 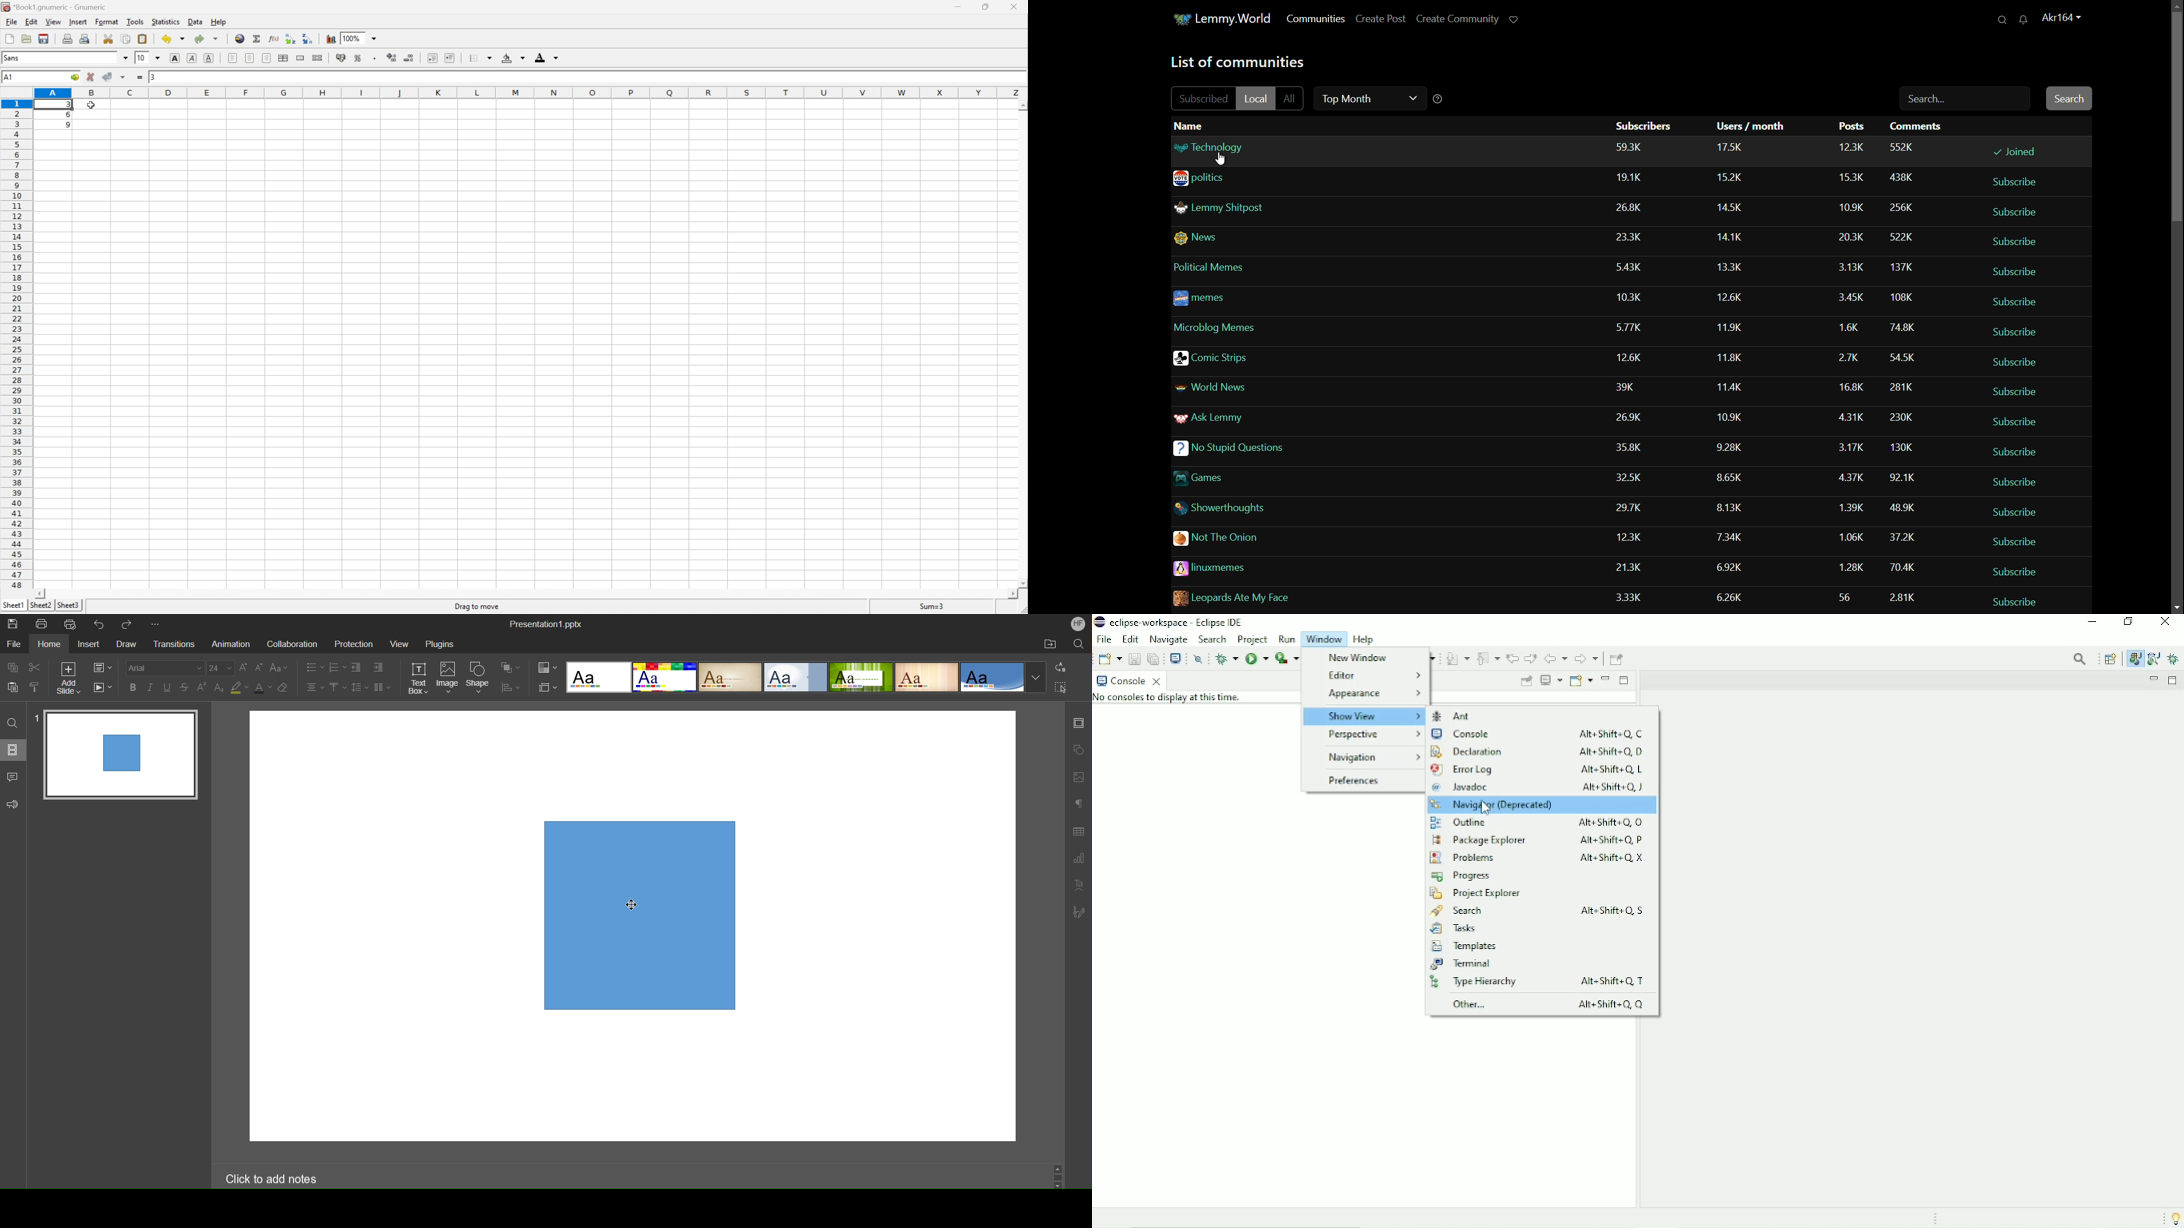 What do you see at coordinates (449, 678) in the screenshot?
I see `Image` at bounding box center [449, 678].